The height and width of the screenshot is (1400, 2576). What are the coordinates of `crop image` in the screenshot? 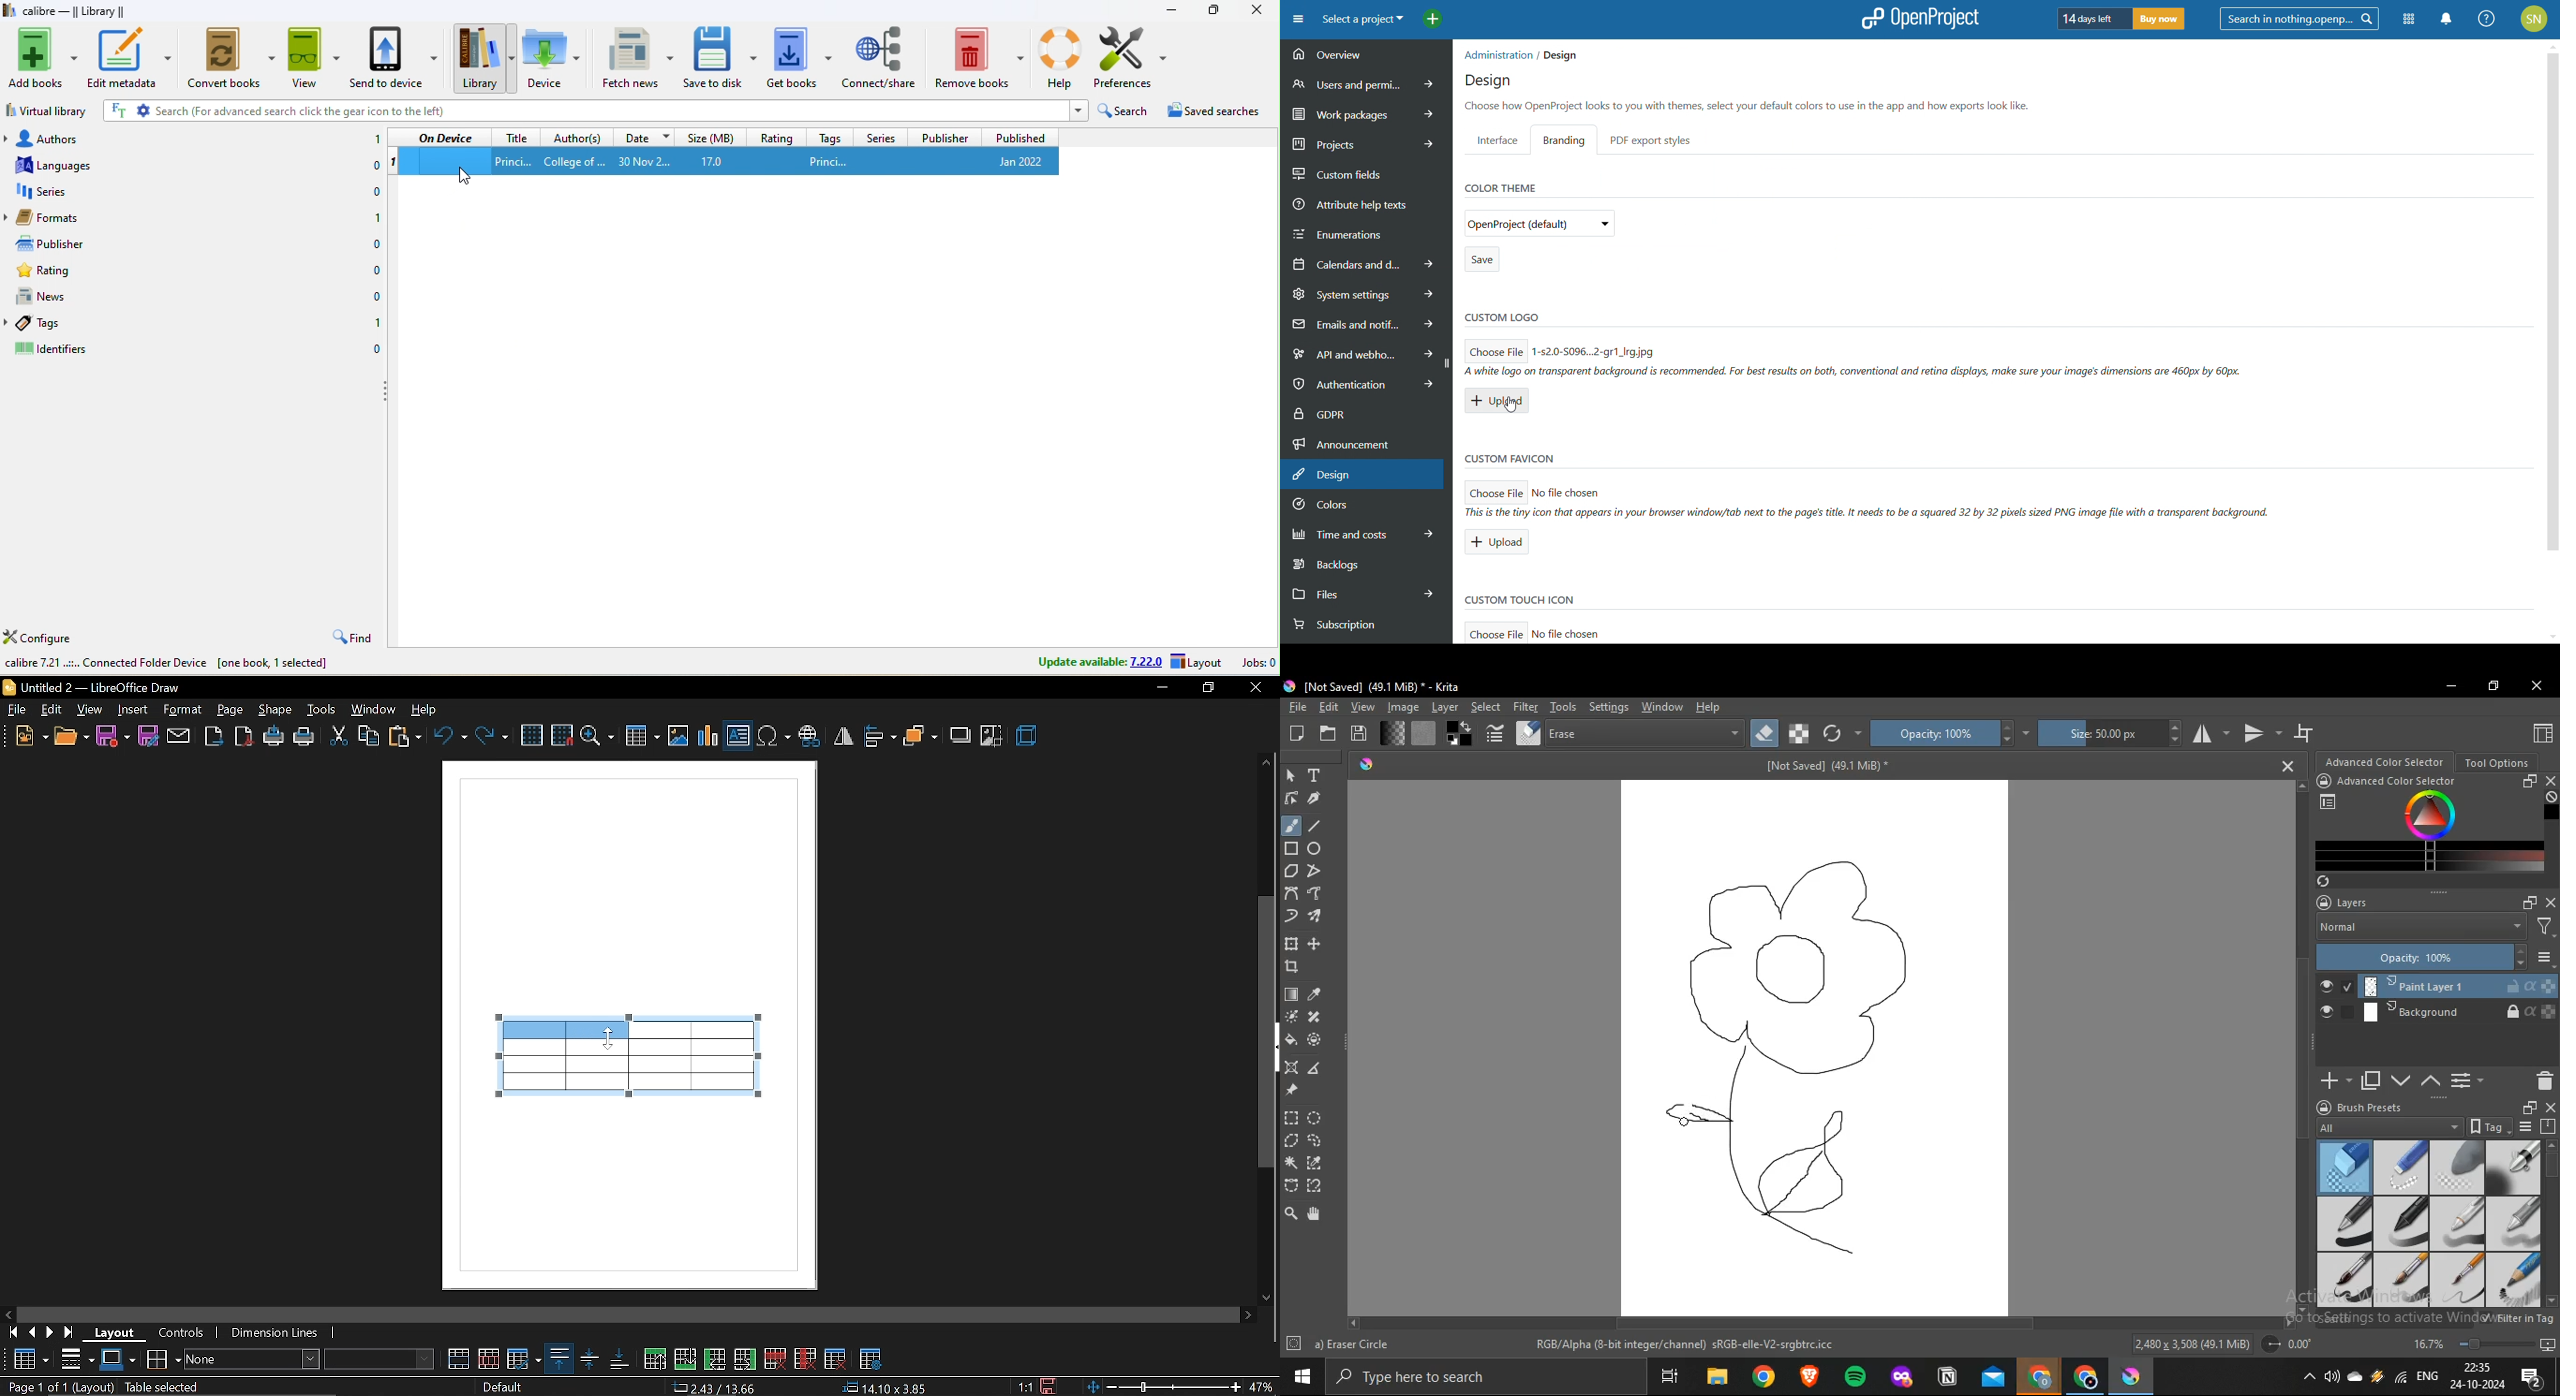 It's located at (1292, 966).